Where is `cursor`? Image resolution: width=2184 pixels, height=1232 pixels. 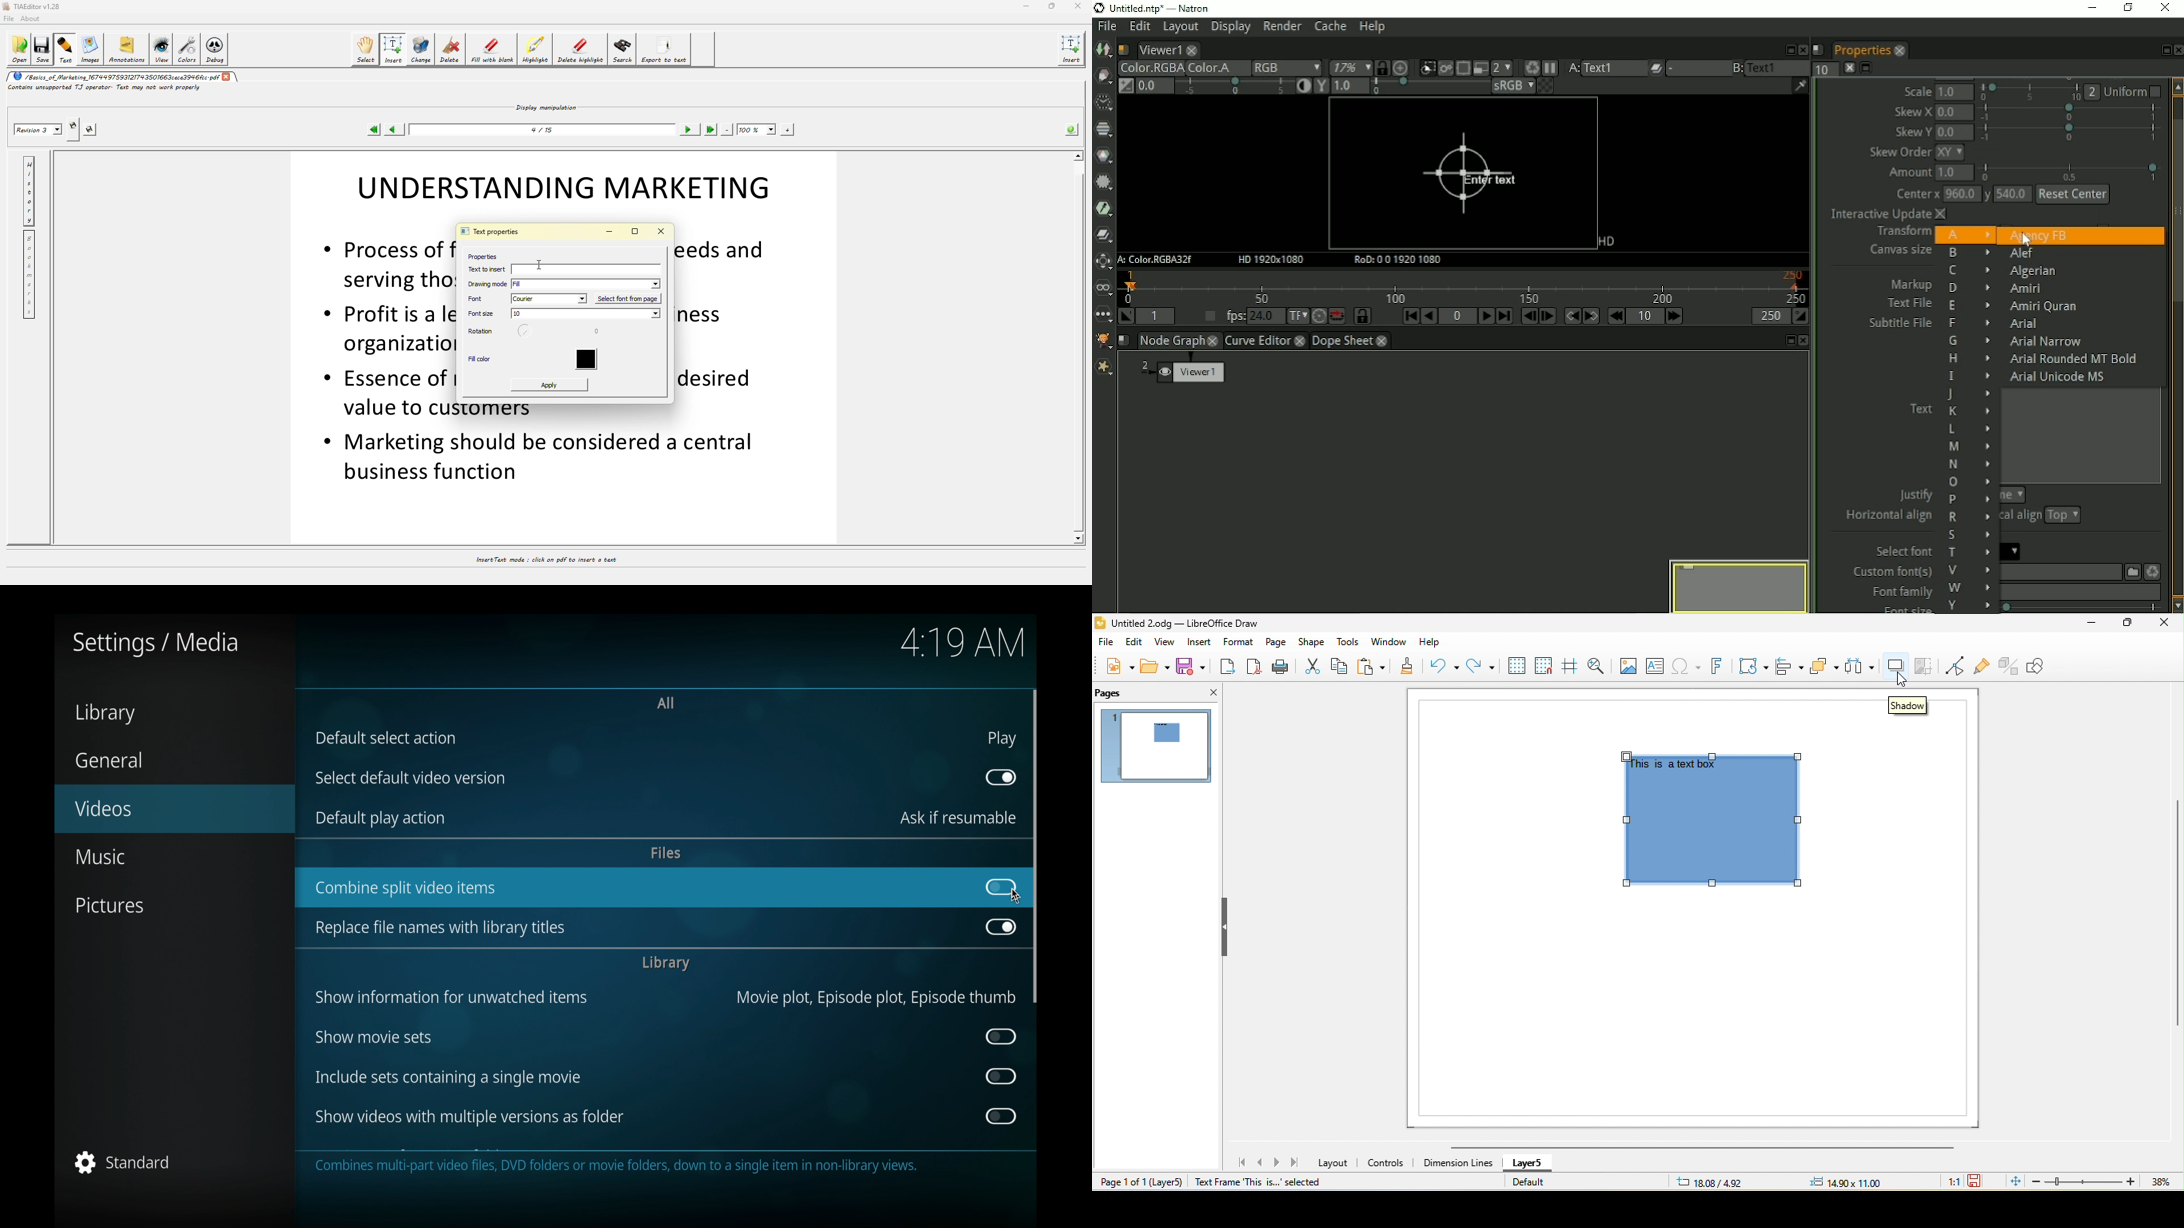
cursor is located at coordinates (1019, 898).